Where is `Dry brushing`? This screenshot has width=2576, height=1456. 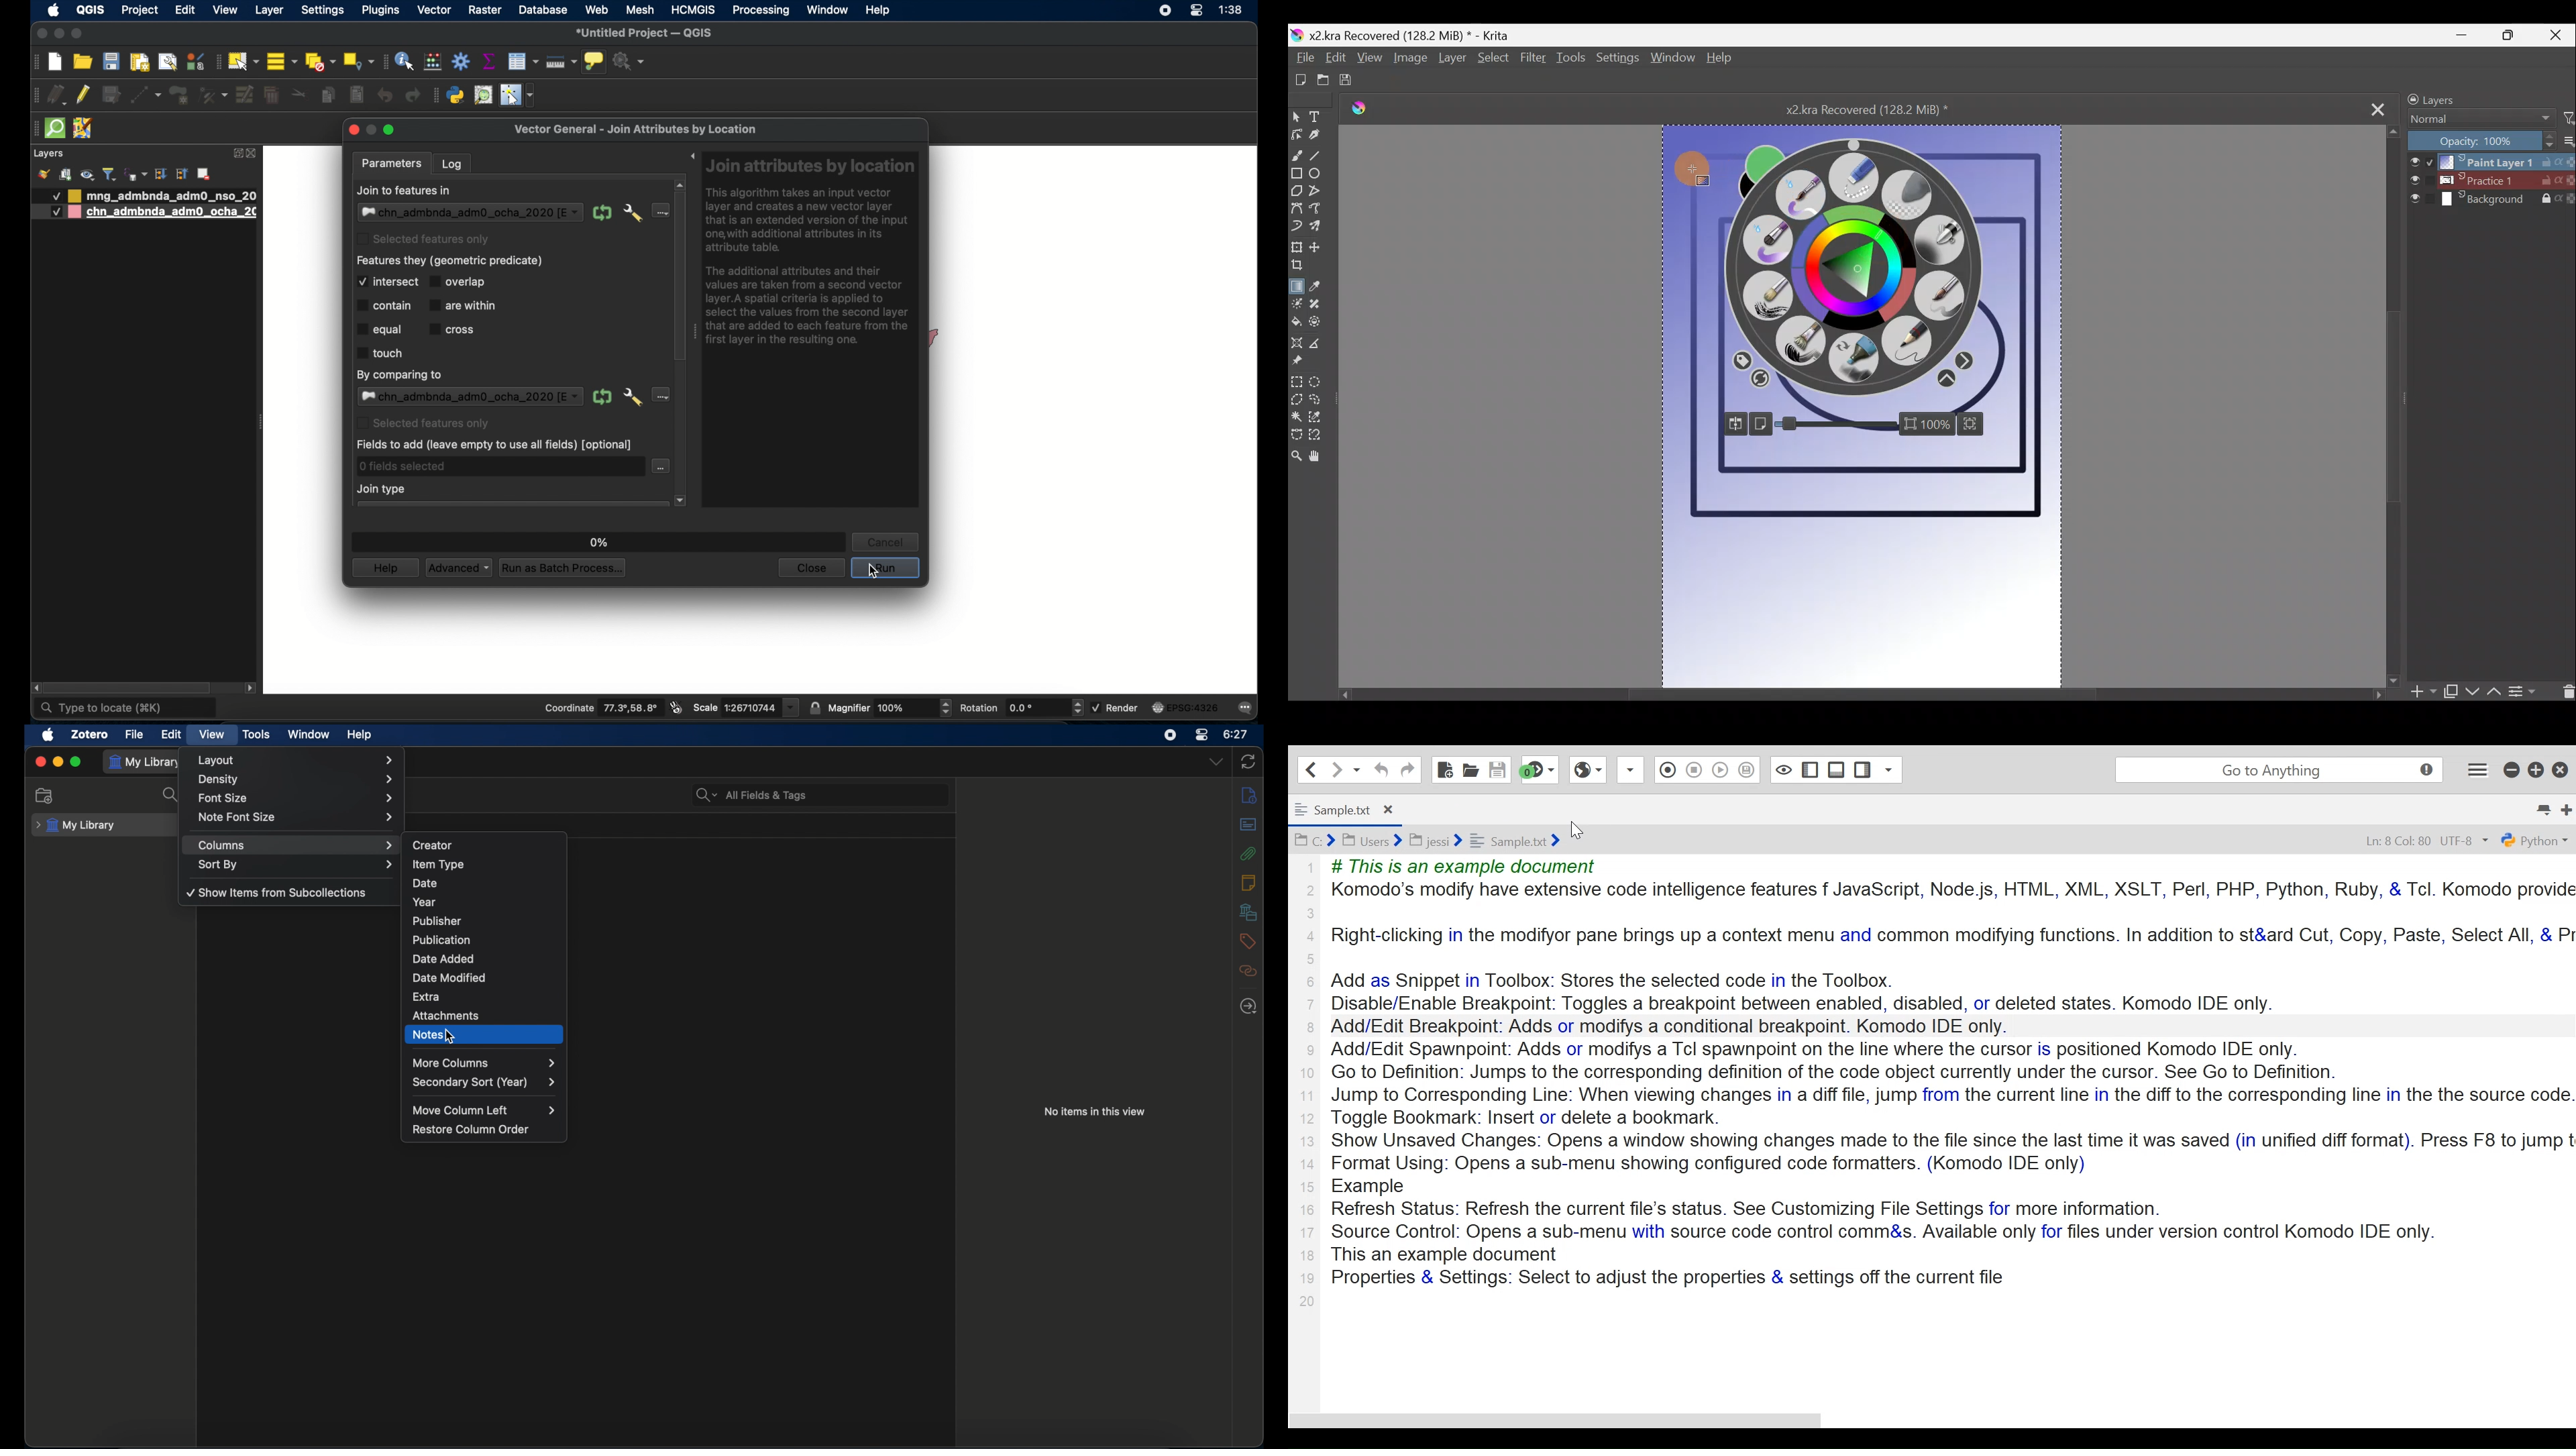
Dry brushing is located at coordinates (1766, 295).